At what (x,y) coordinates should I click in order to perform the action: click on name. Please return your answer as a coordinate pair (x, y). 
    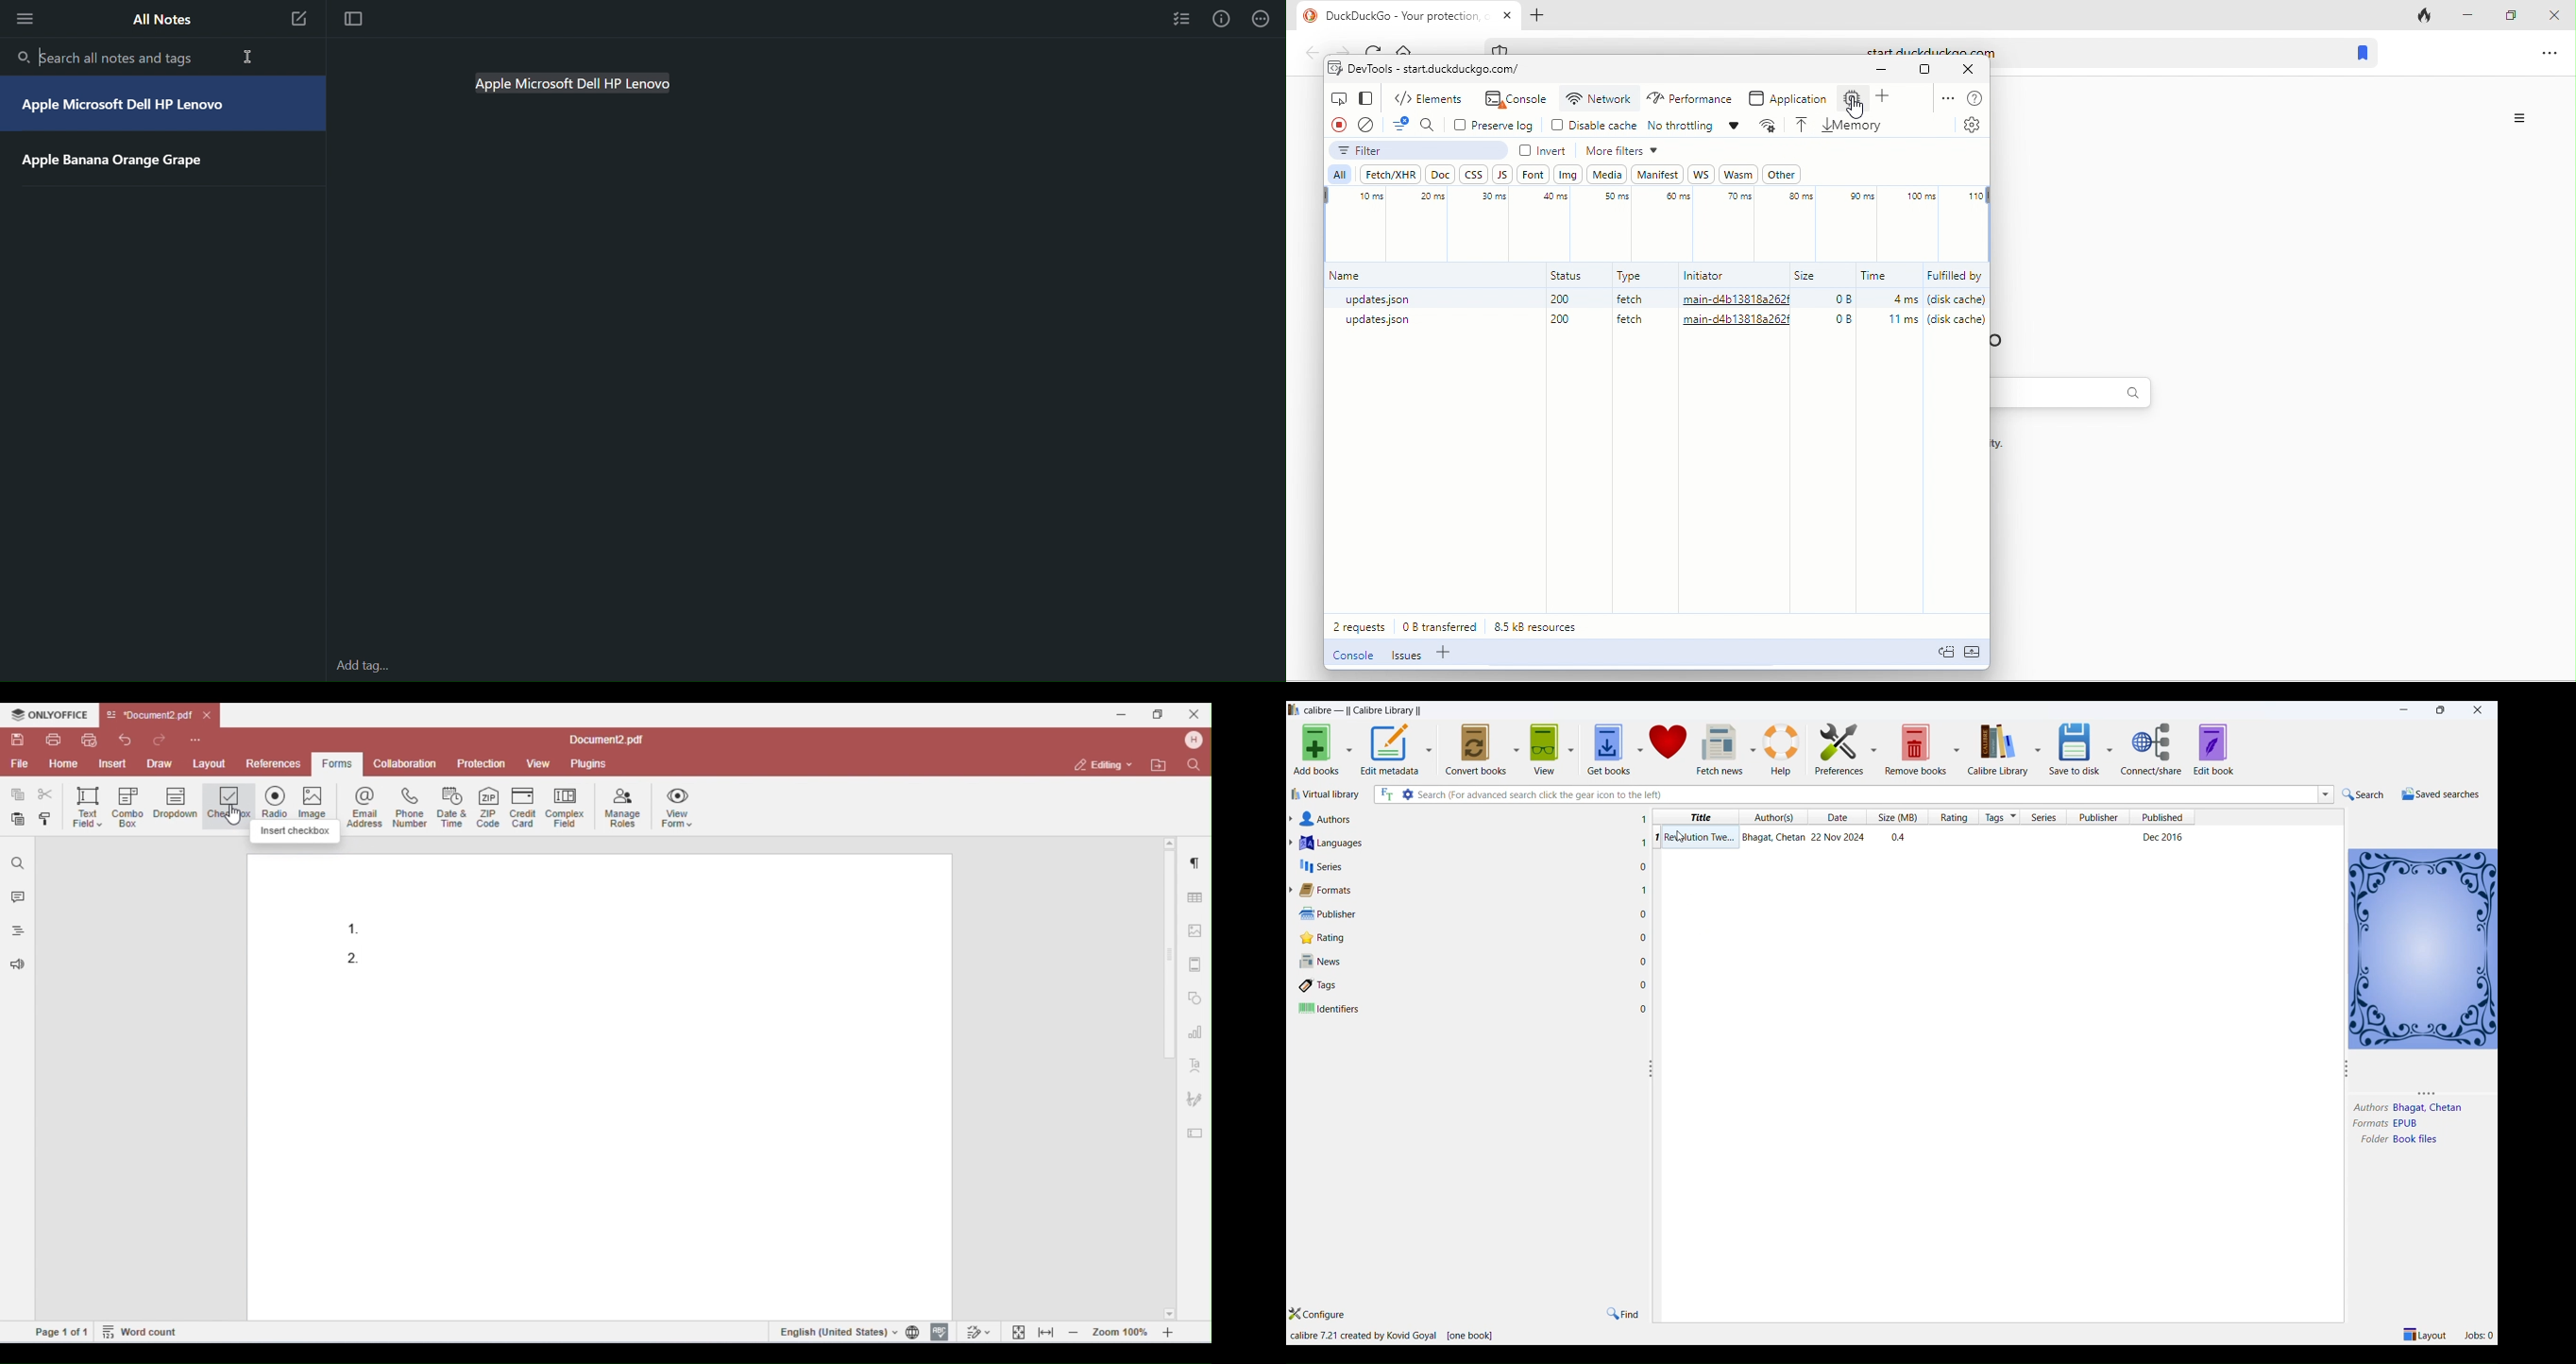
    Looking at the image, I should click on (1381, 277).